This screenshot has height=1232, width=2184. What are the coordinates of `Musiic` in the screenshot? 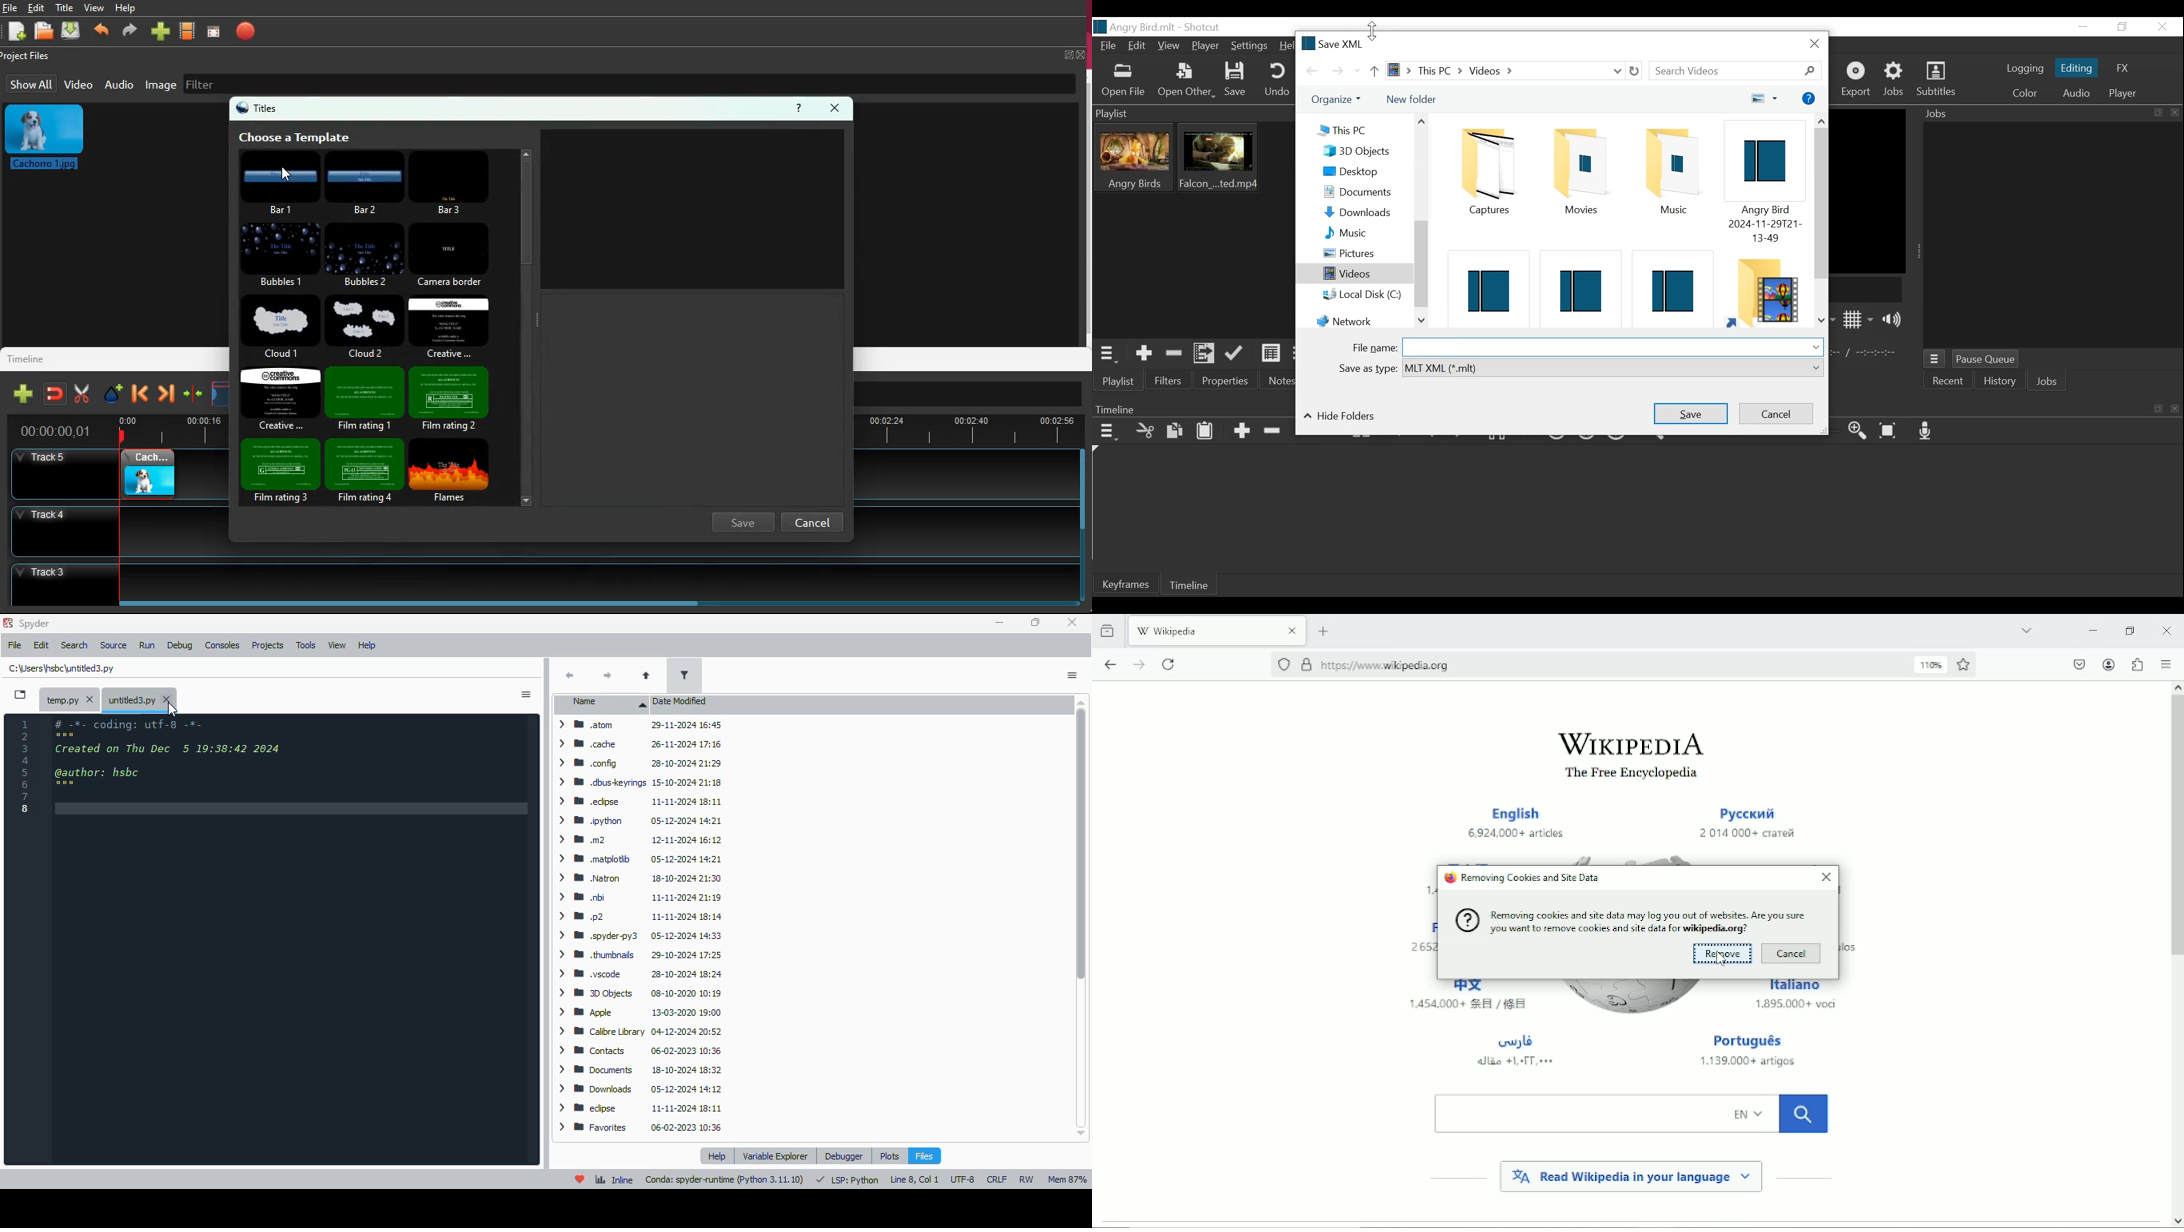 It's located at (1673, 171).